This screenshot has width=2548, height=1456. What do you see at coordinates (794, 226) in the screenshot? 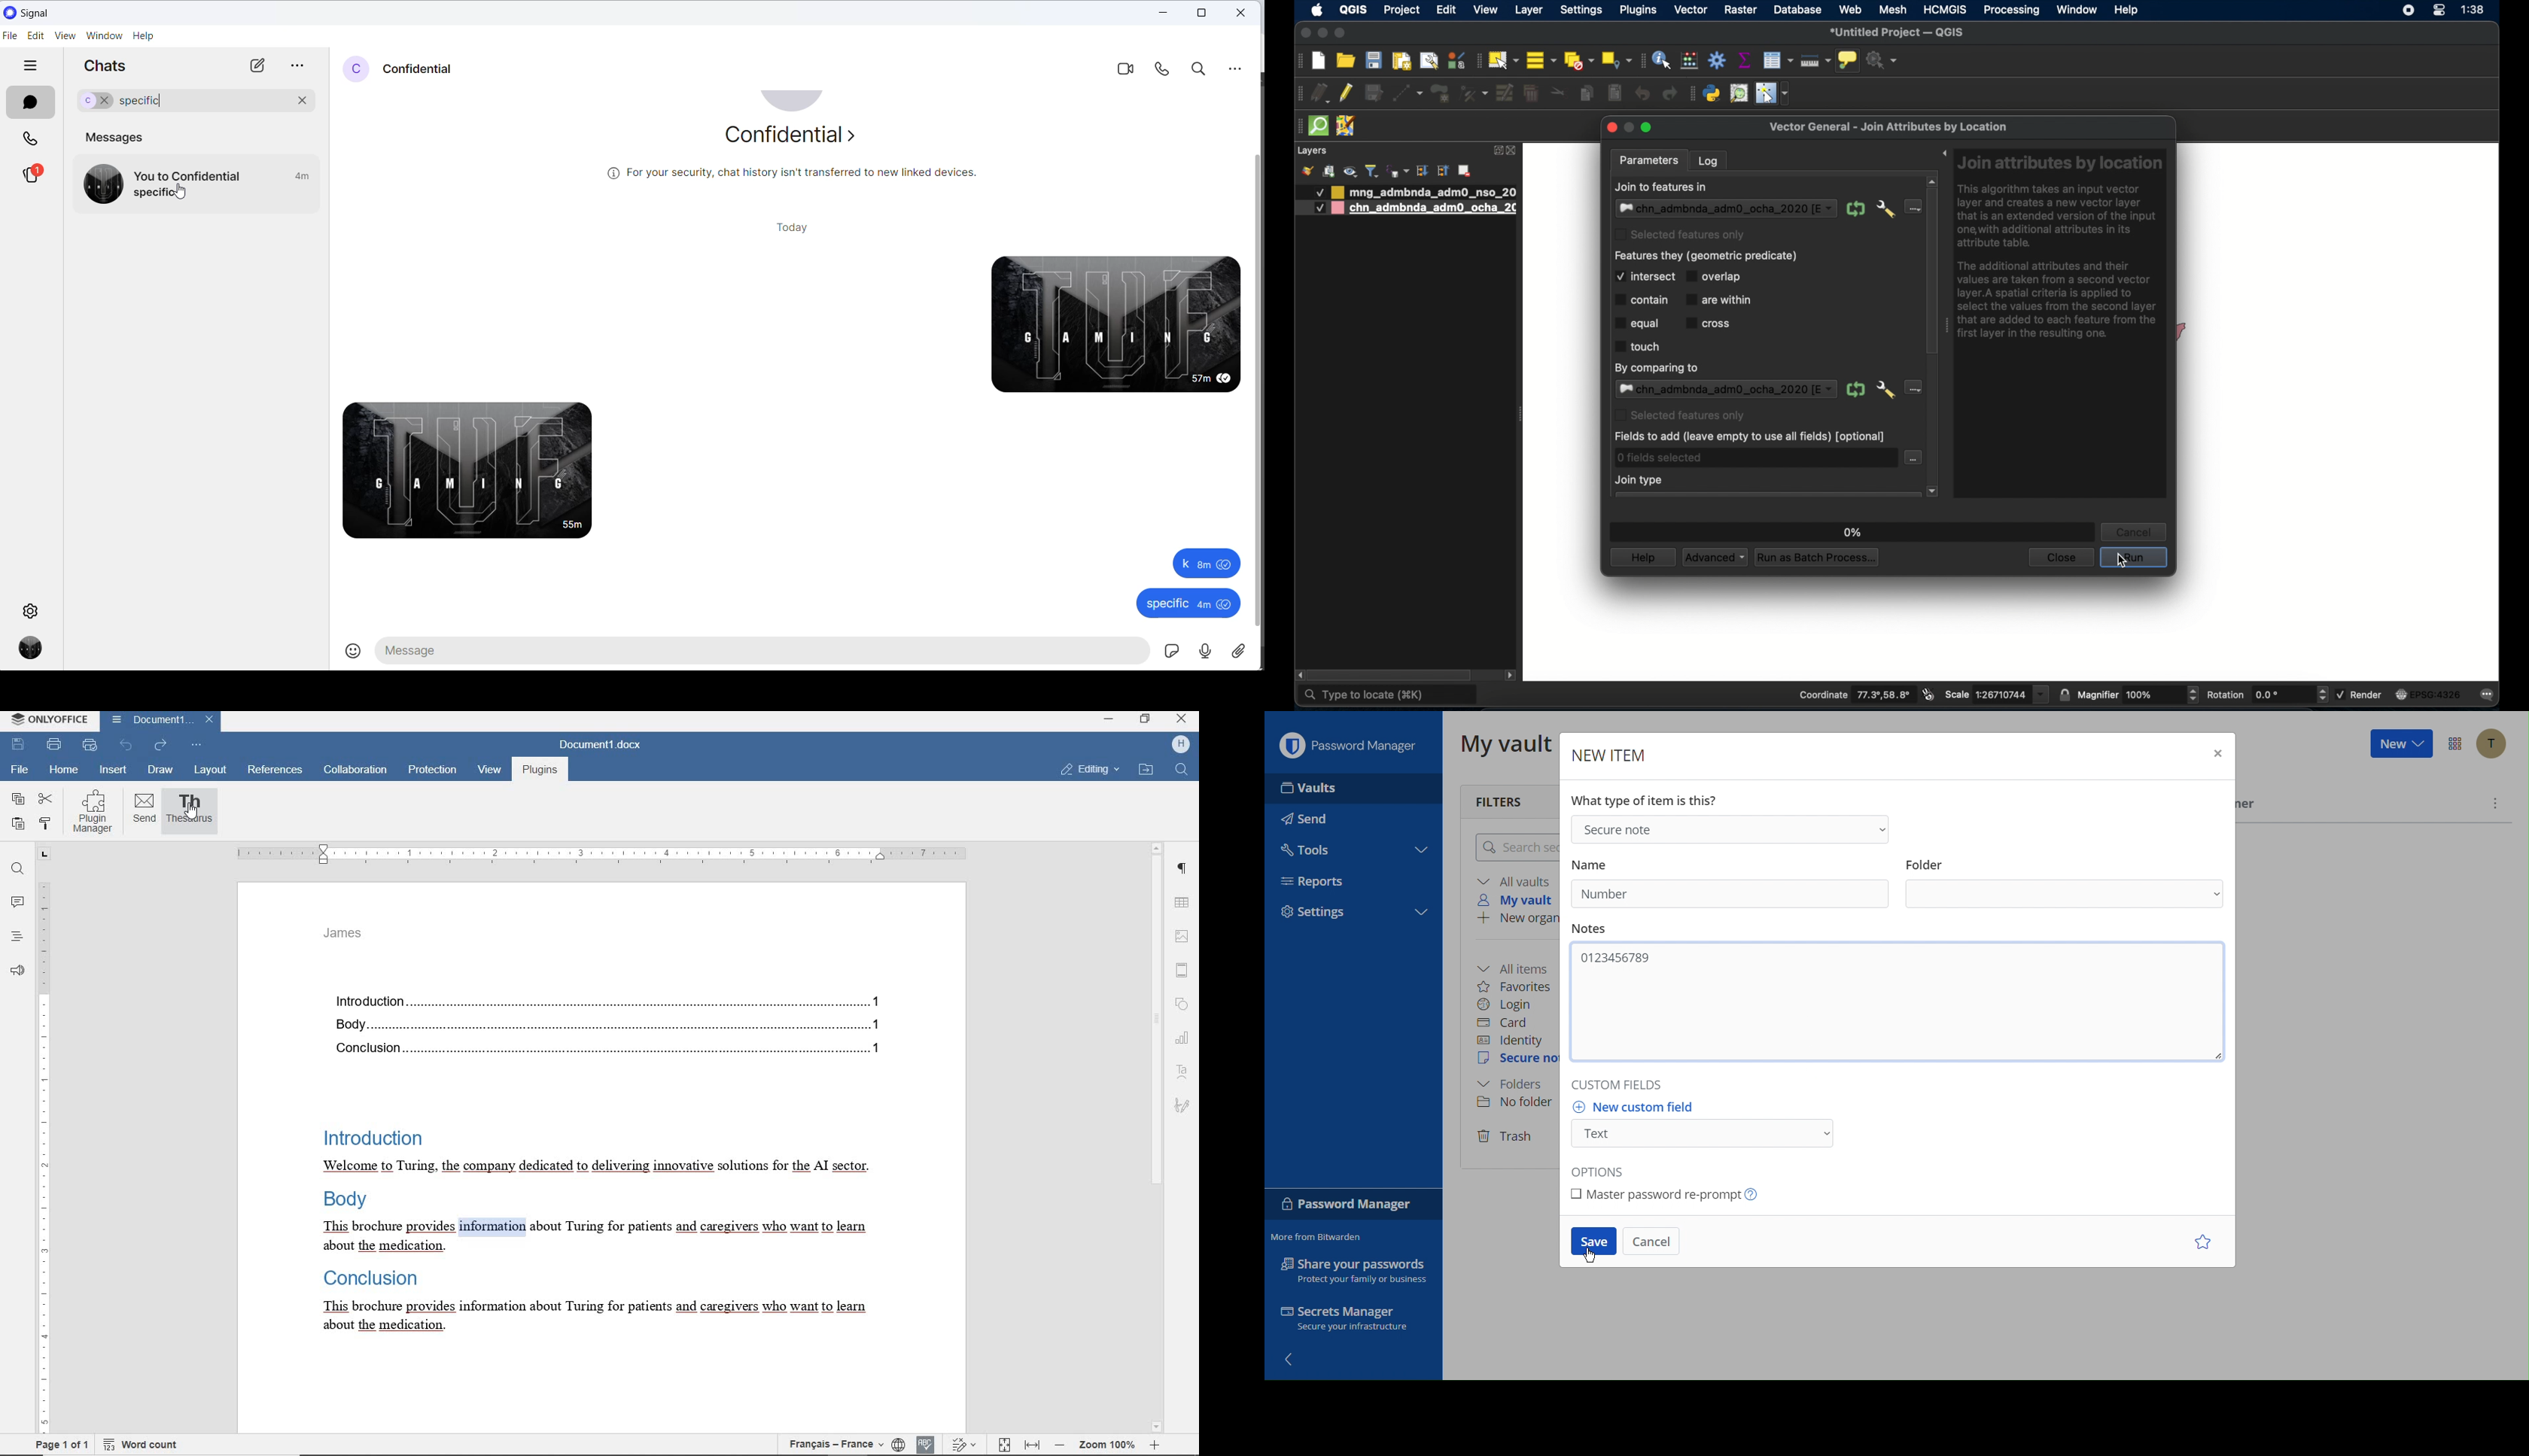
I see `today heading` at bounding box center [794, 226].